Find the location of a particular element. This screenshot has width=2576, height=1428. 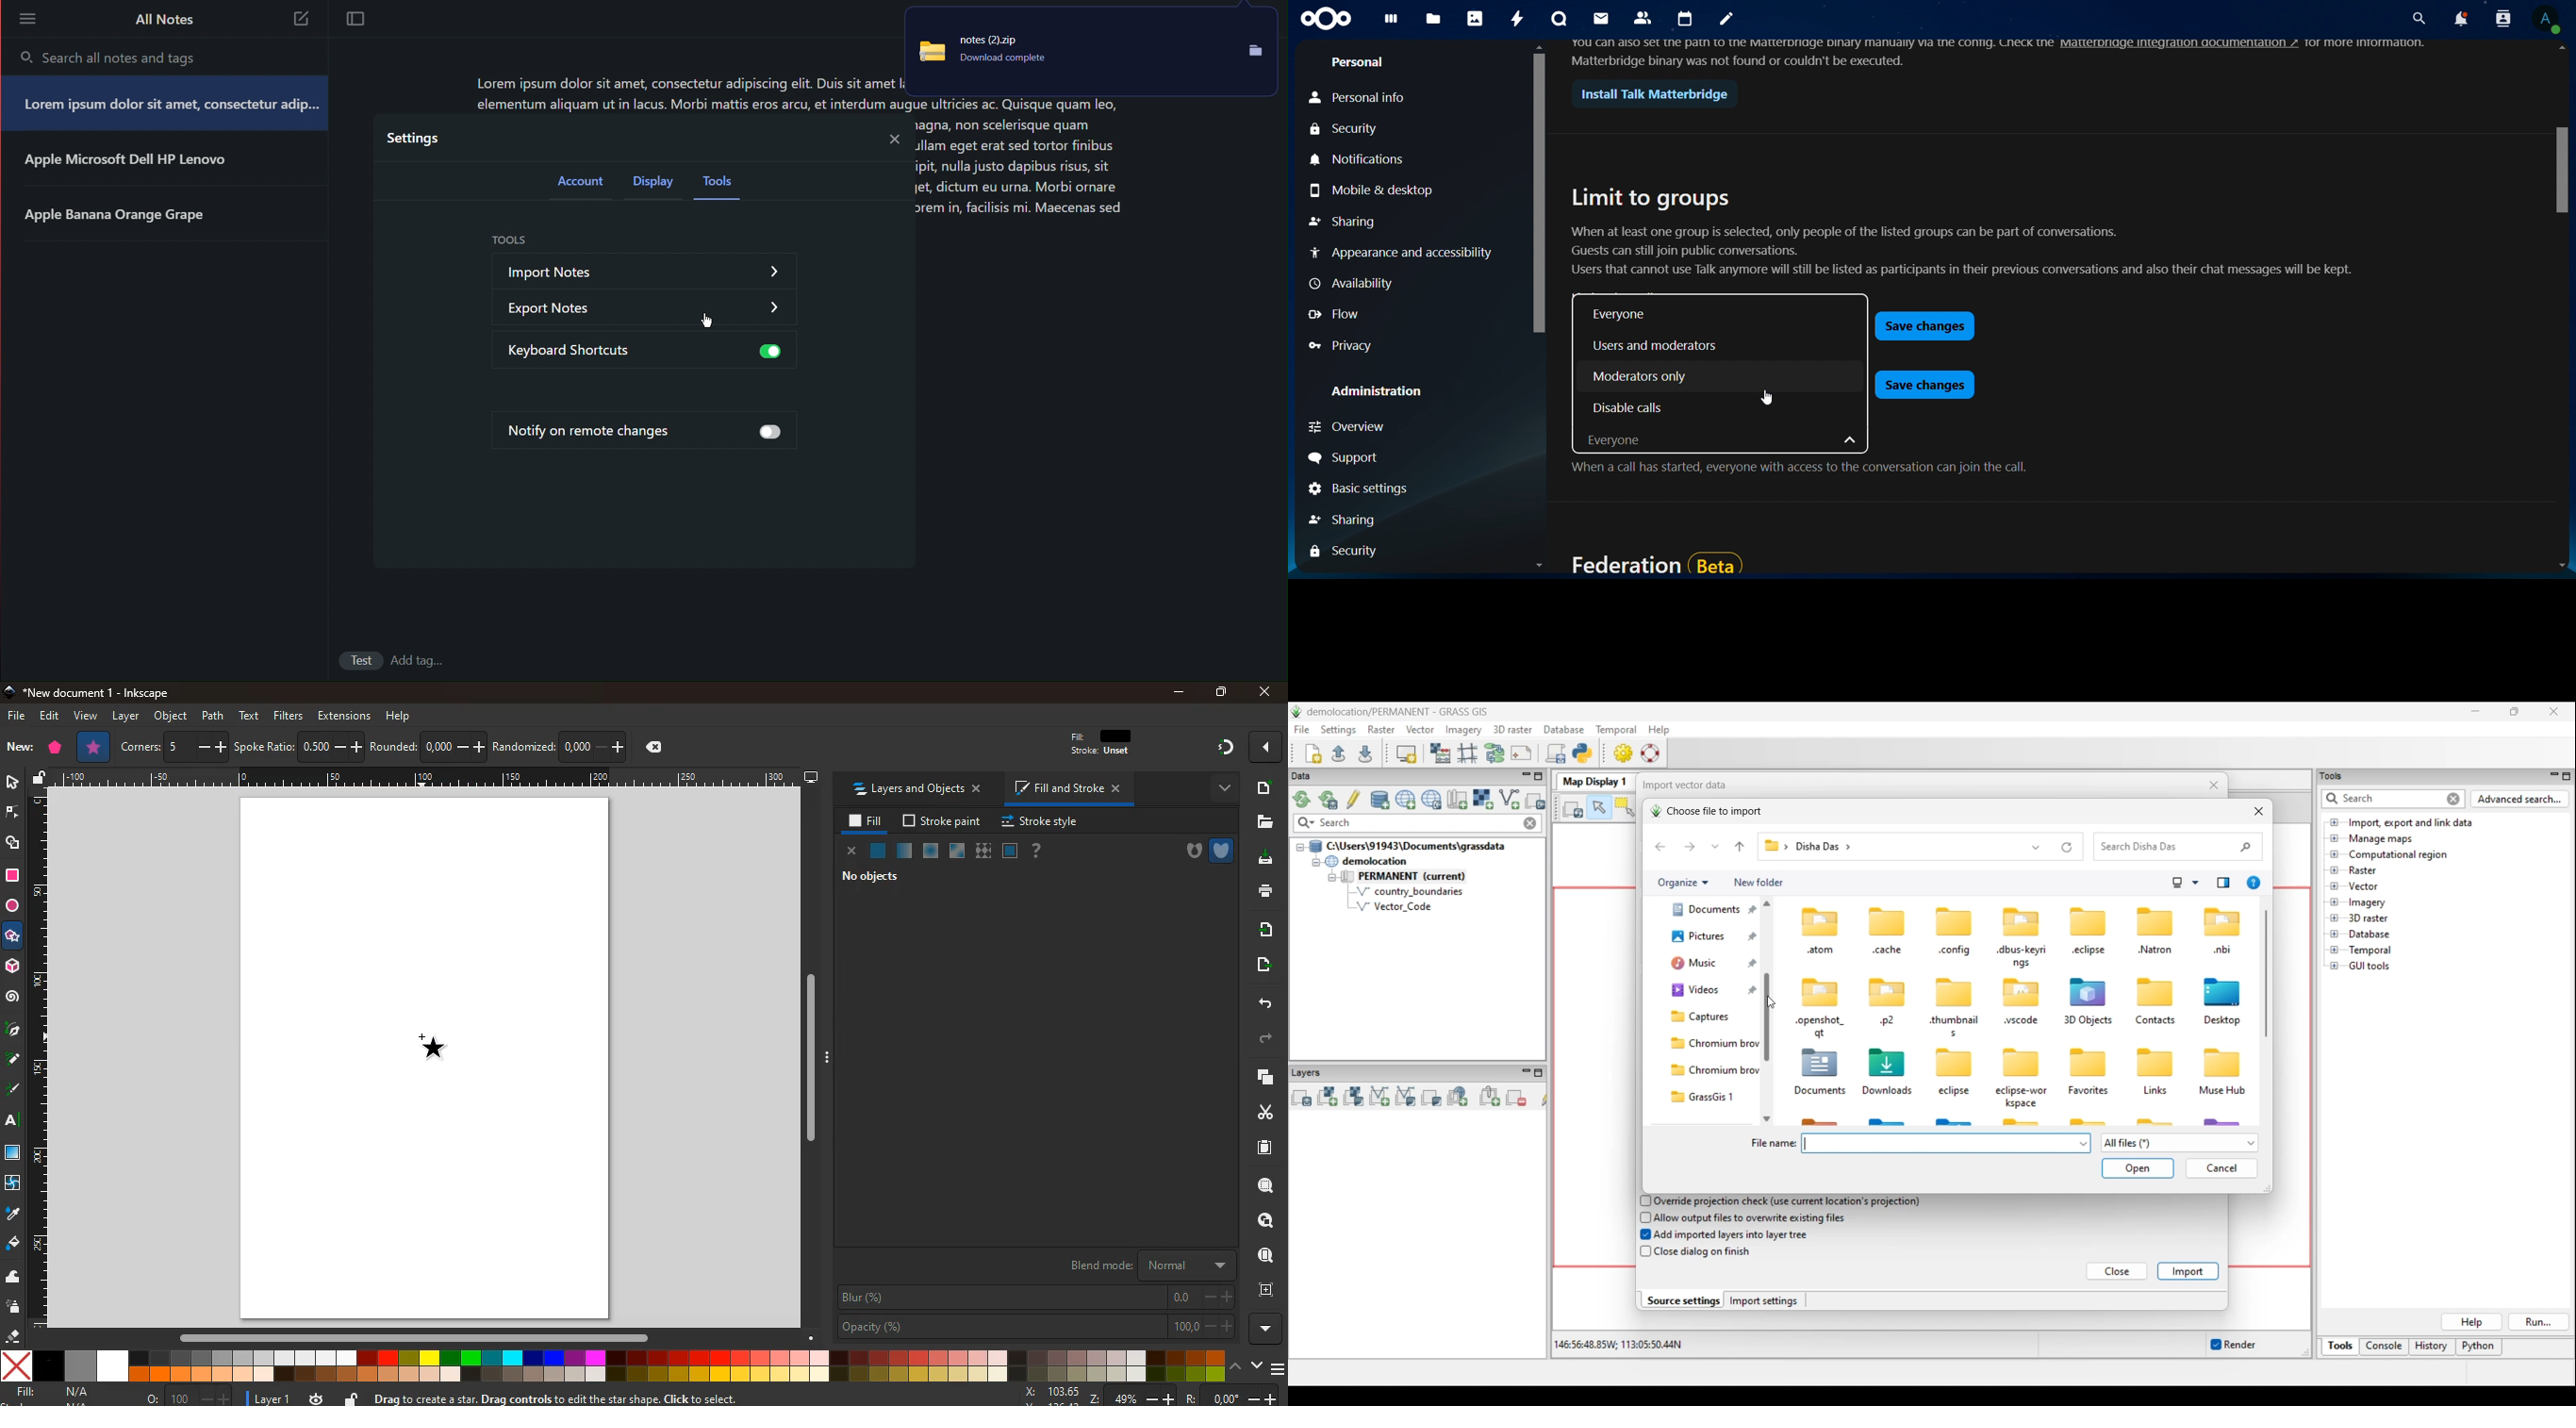

close is located at coordinates (1266, 690).